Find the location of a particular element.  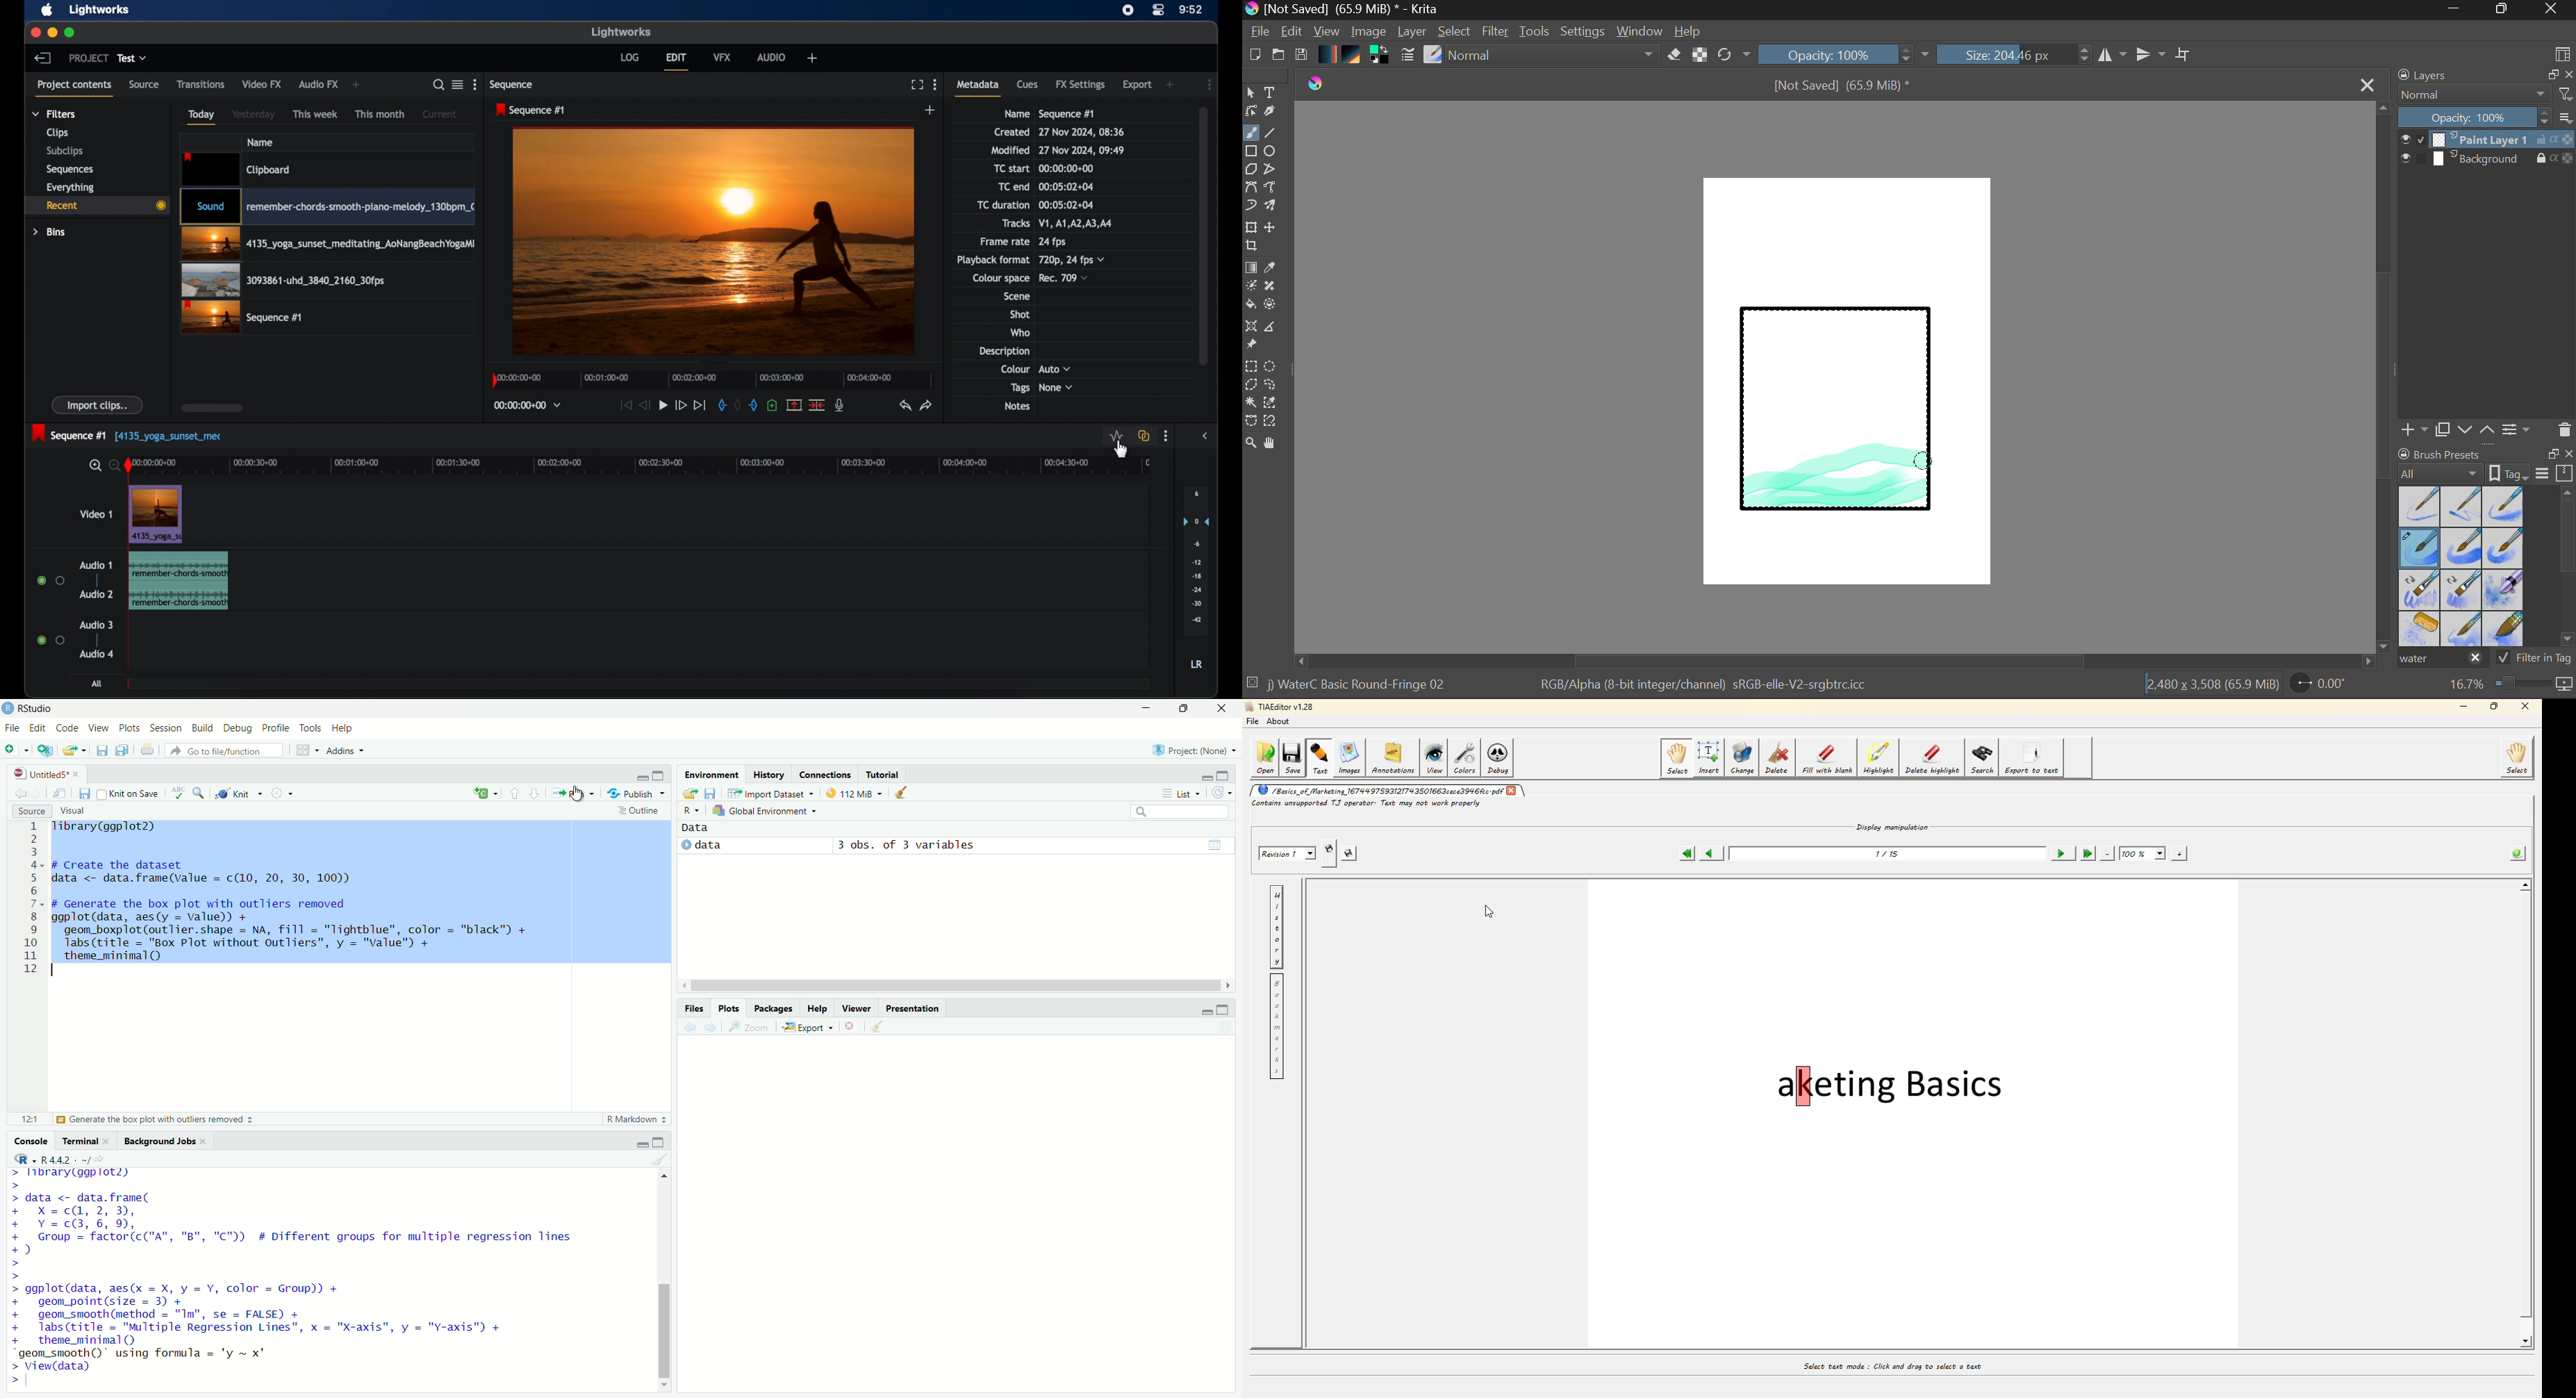

shot is located at coordinates (1020, 314).